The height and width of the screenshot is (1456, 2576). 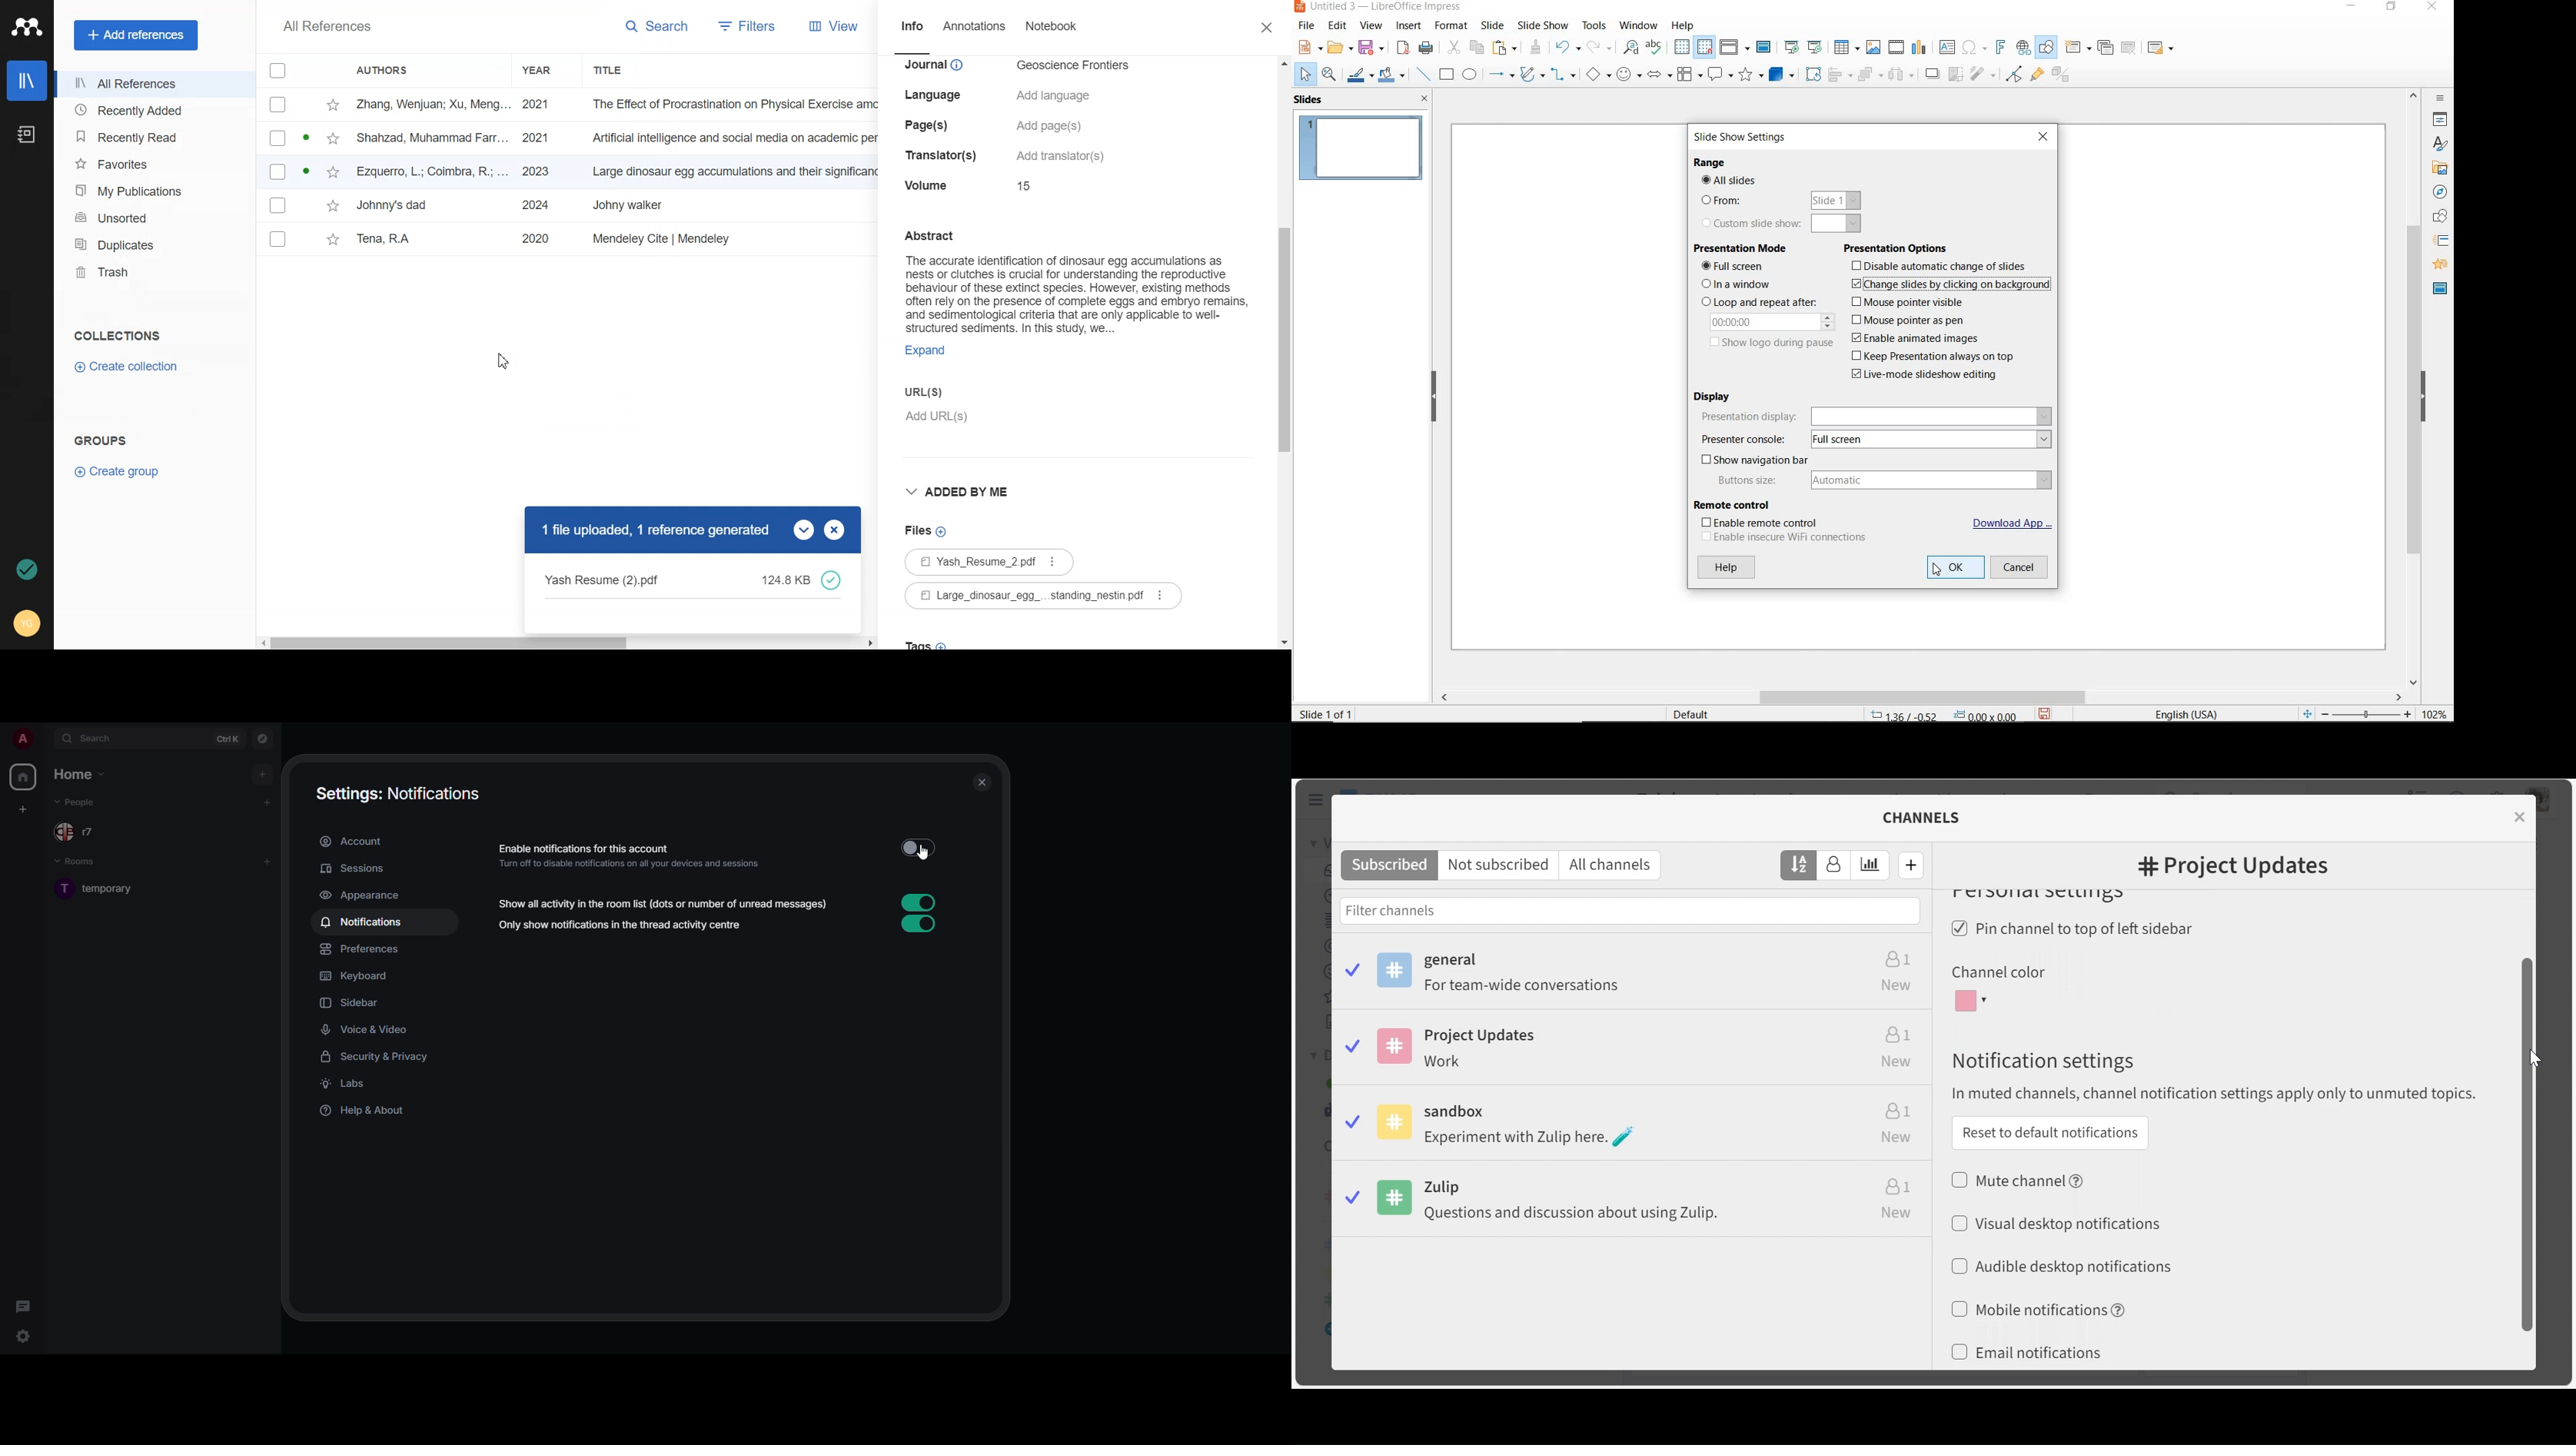 I want to click on Title, so click(x=618, y=69).